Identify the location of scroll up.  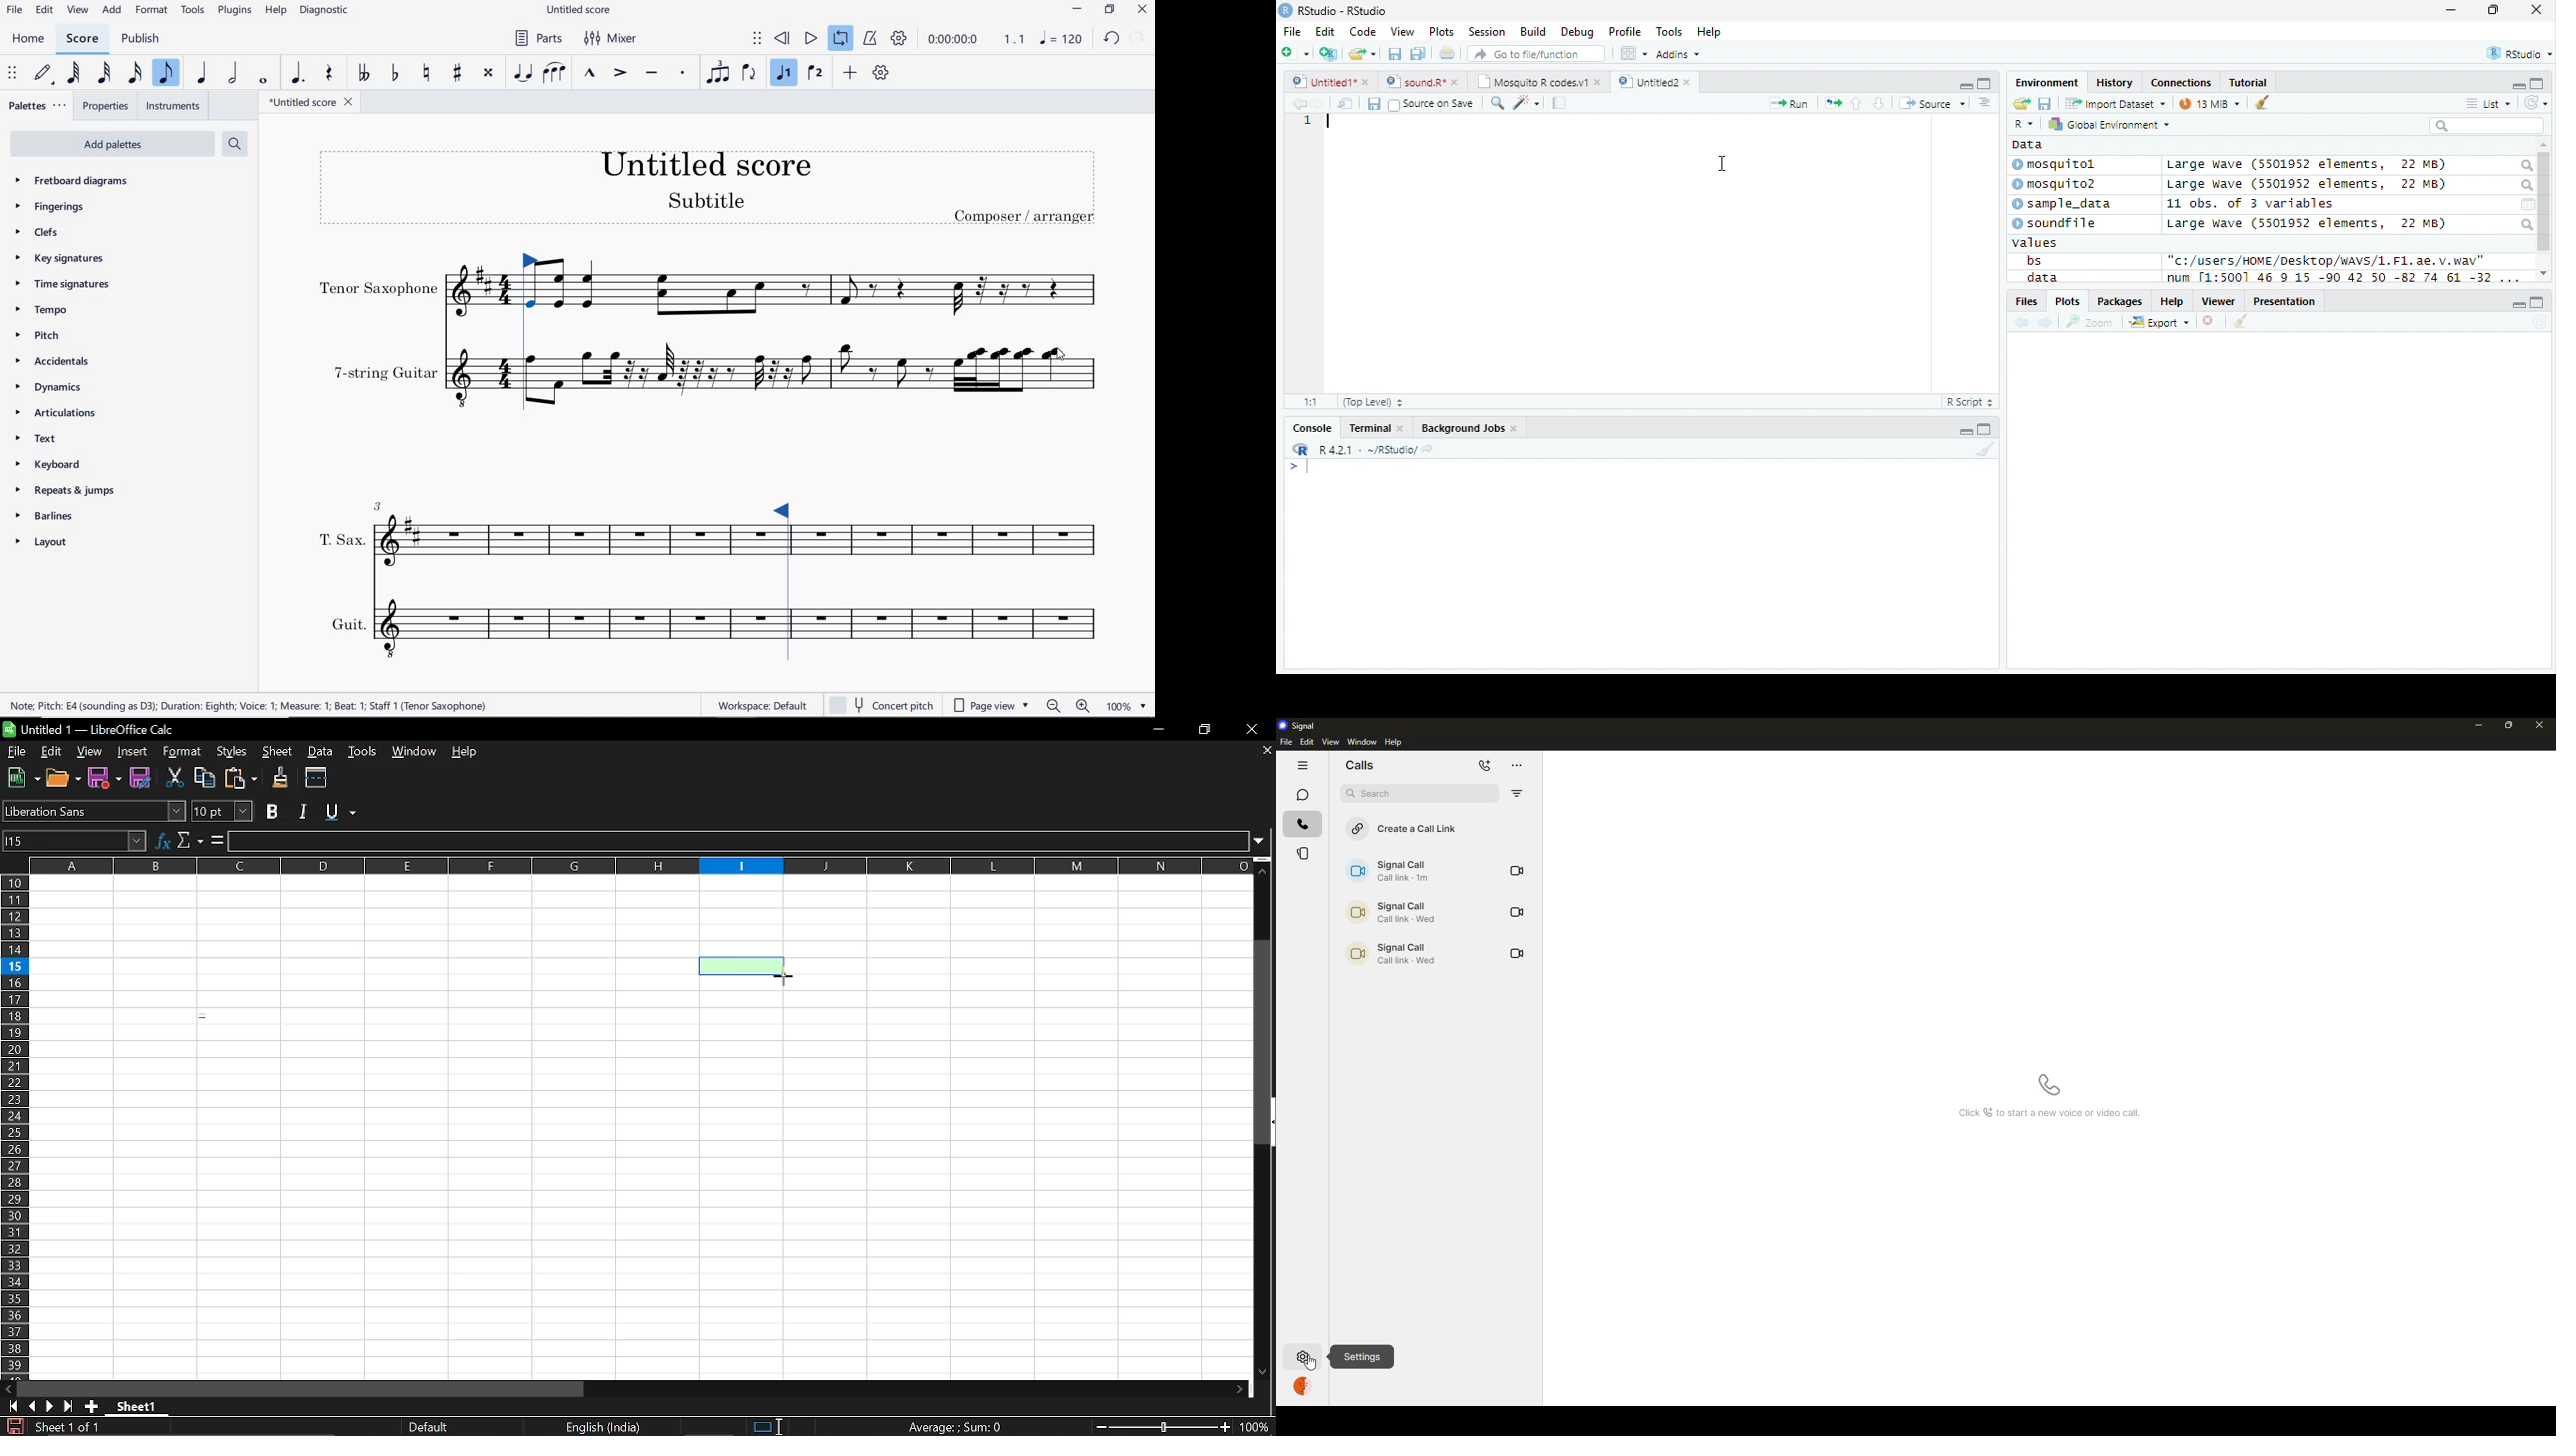
(2544, 146).